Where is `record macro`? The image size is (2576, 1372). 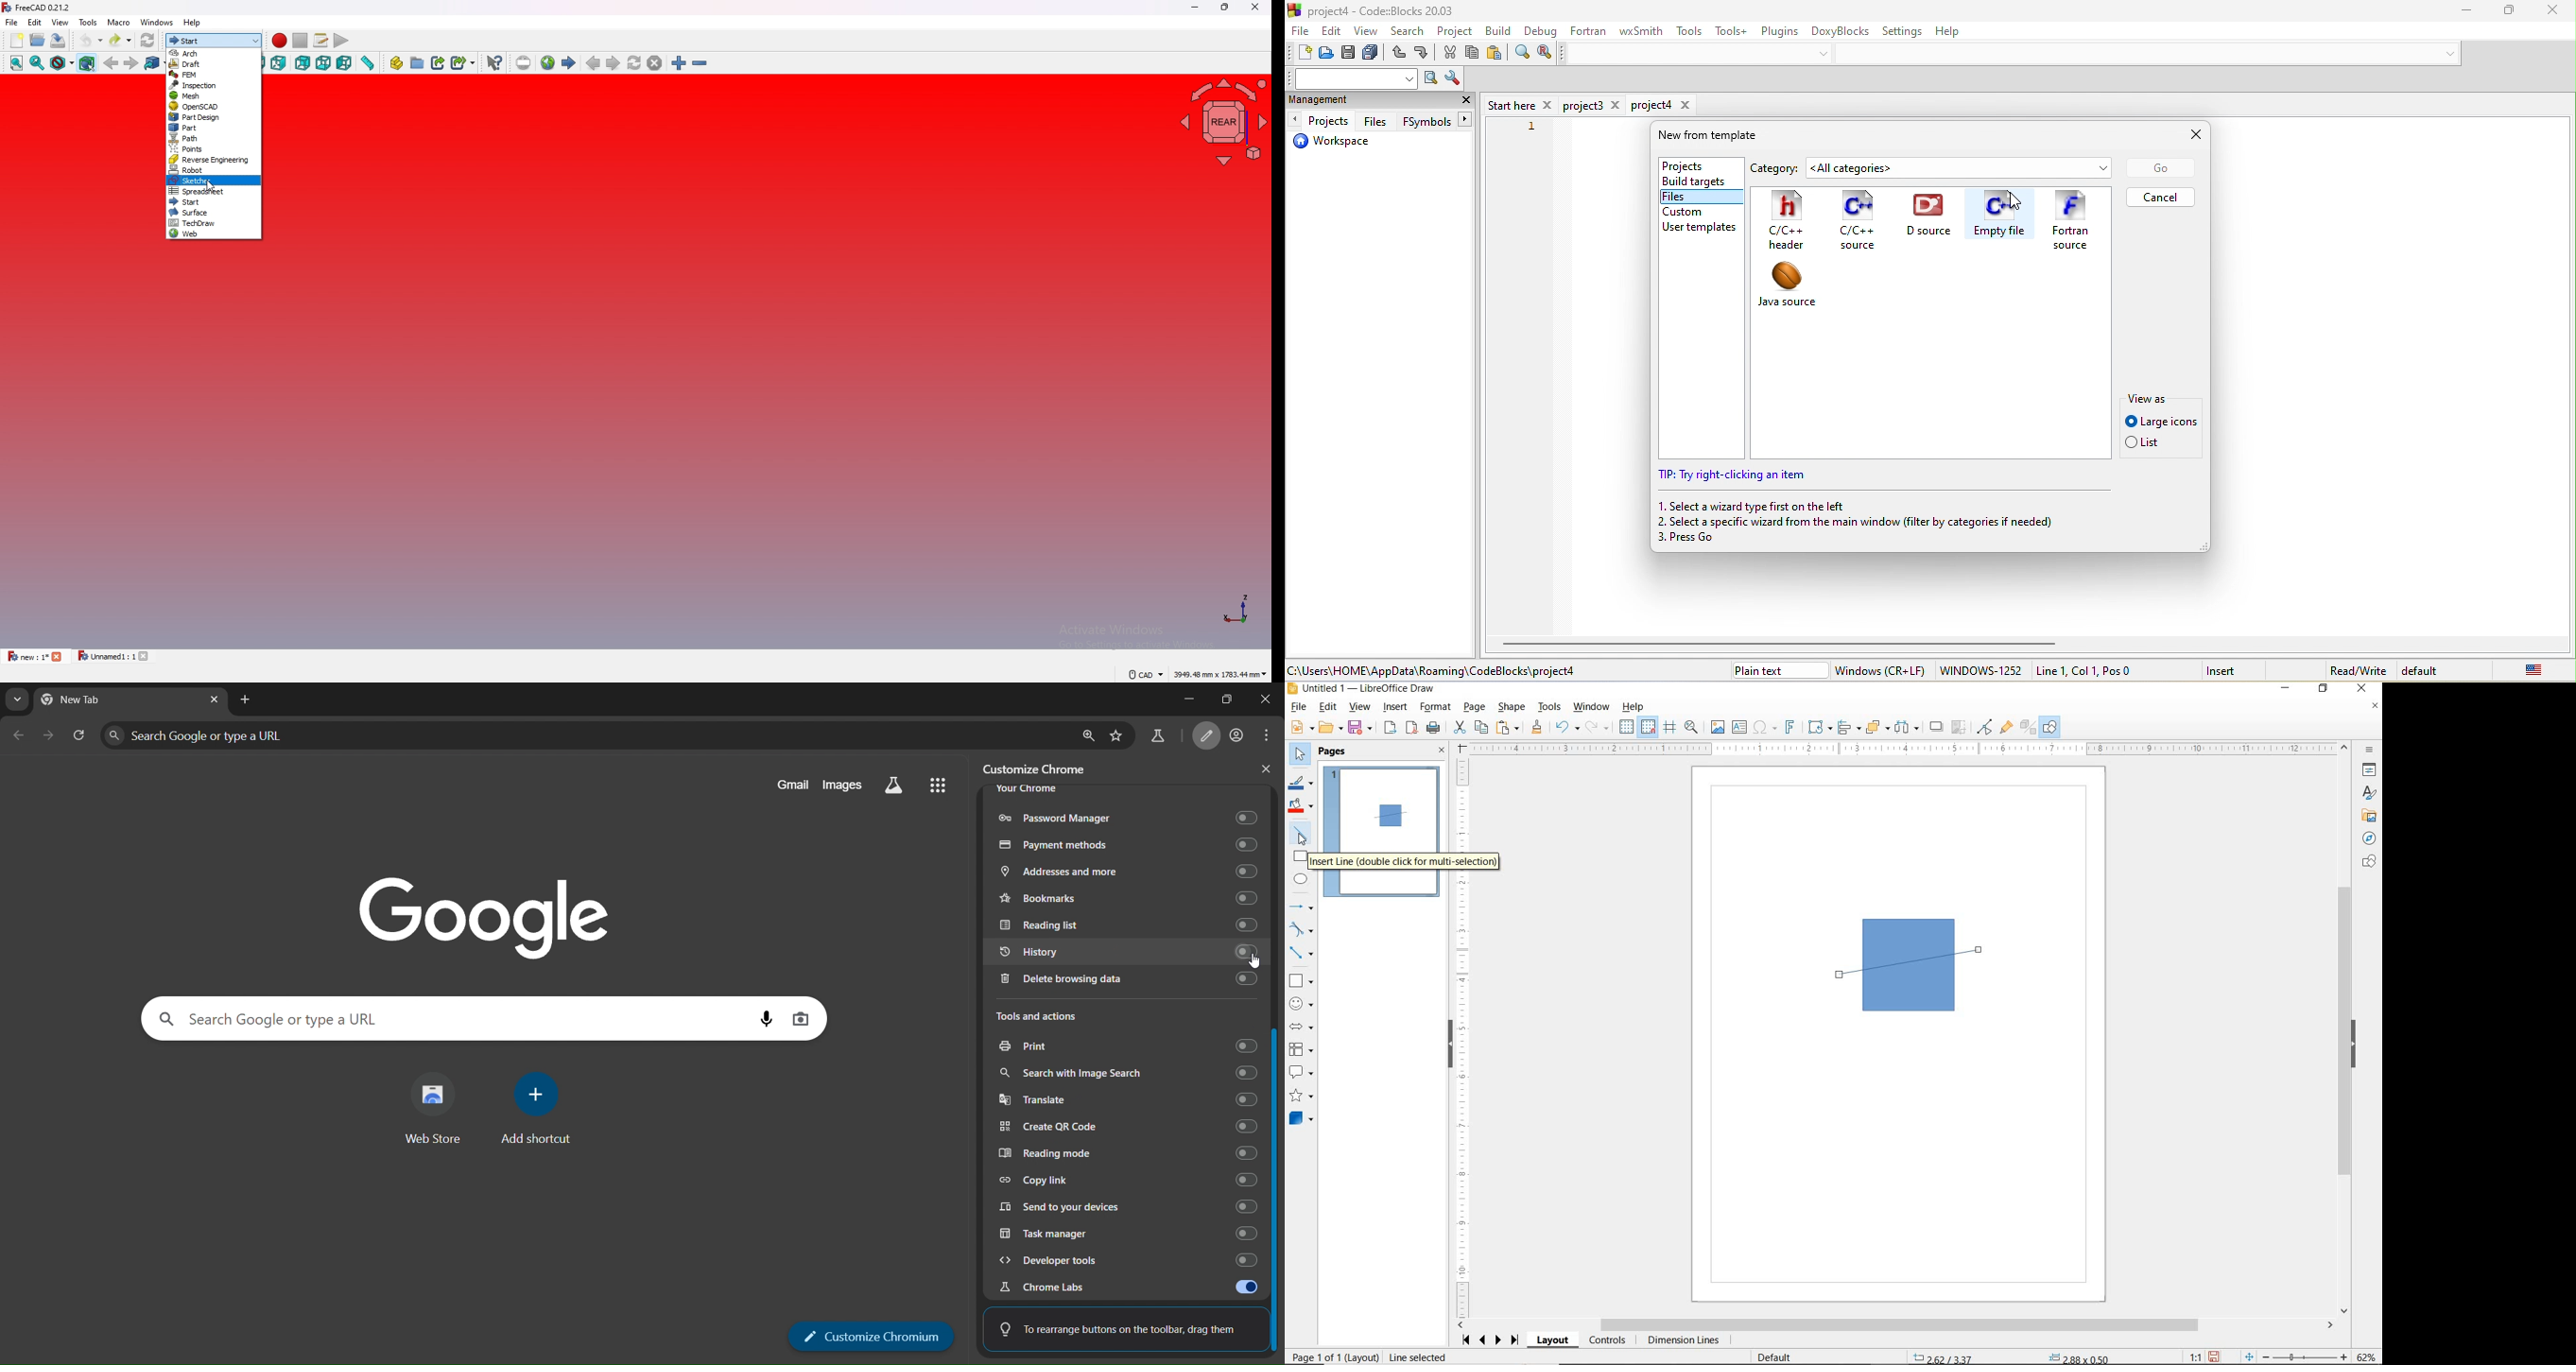
record macro is located at coordinates (280, 41).